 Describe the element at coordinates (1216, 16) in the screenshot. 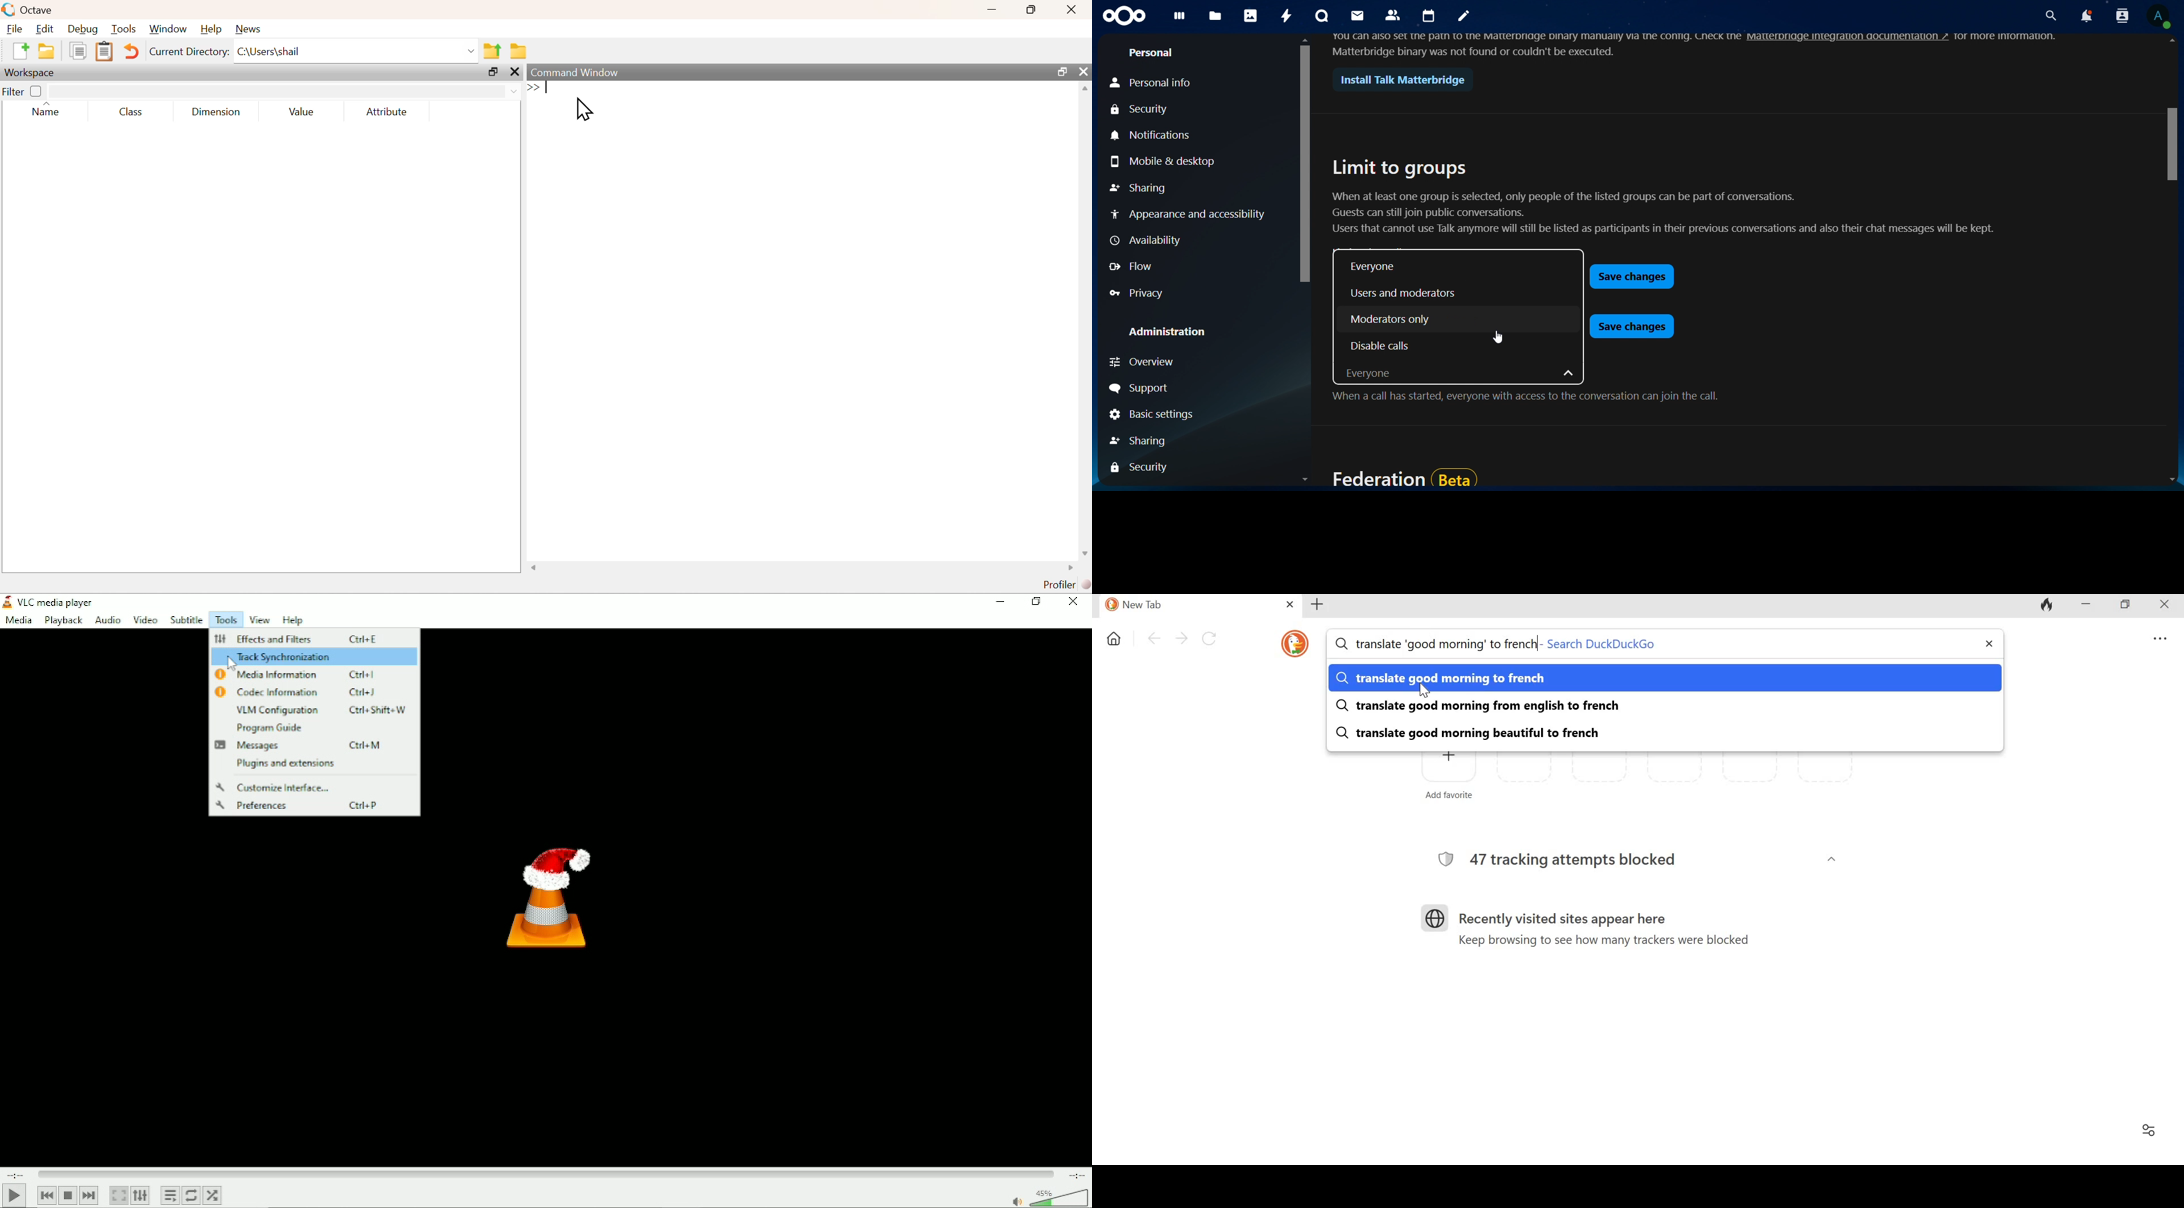

I see `files` at that location.